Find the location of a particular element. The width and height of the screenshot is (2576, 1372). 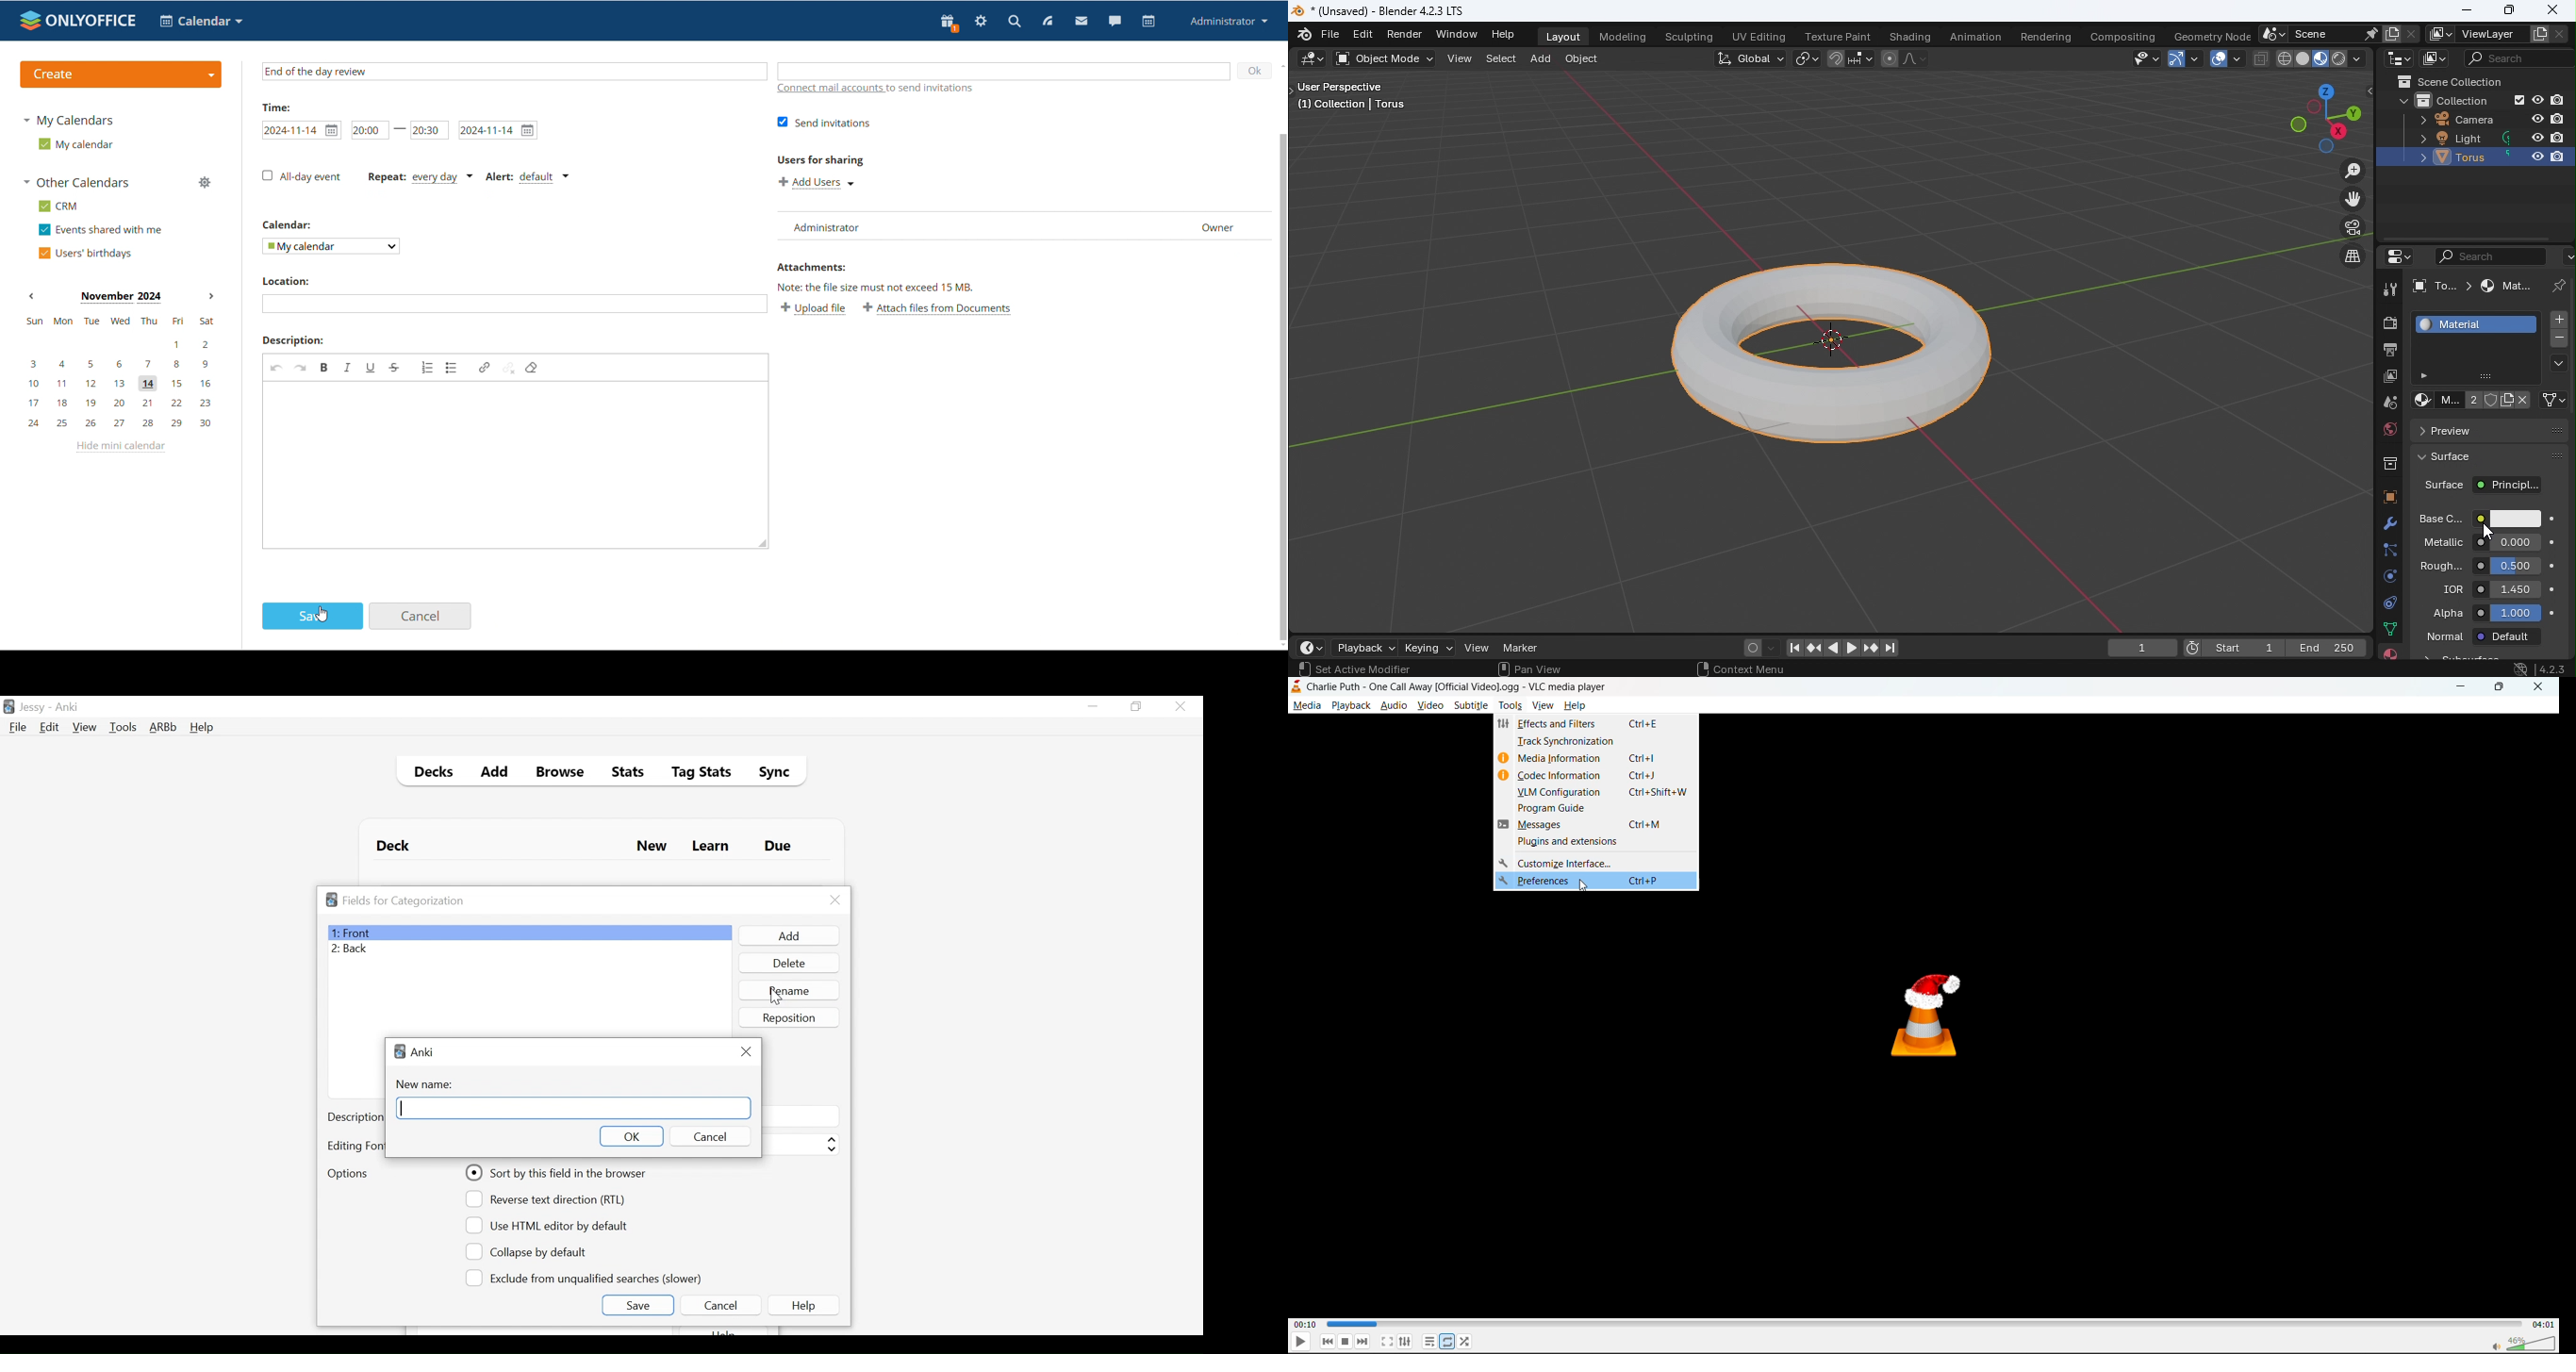

*(Unsaved) - Blender 4.2.3 LTS is located at coordinates (1379, 11).